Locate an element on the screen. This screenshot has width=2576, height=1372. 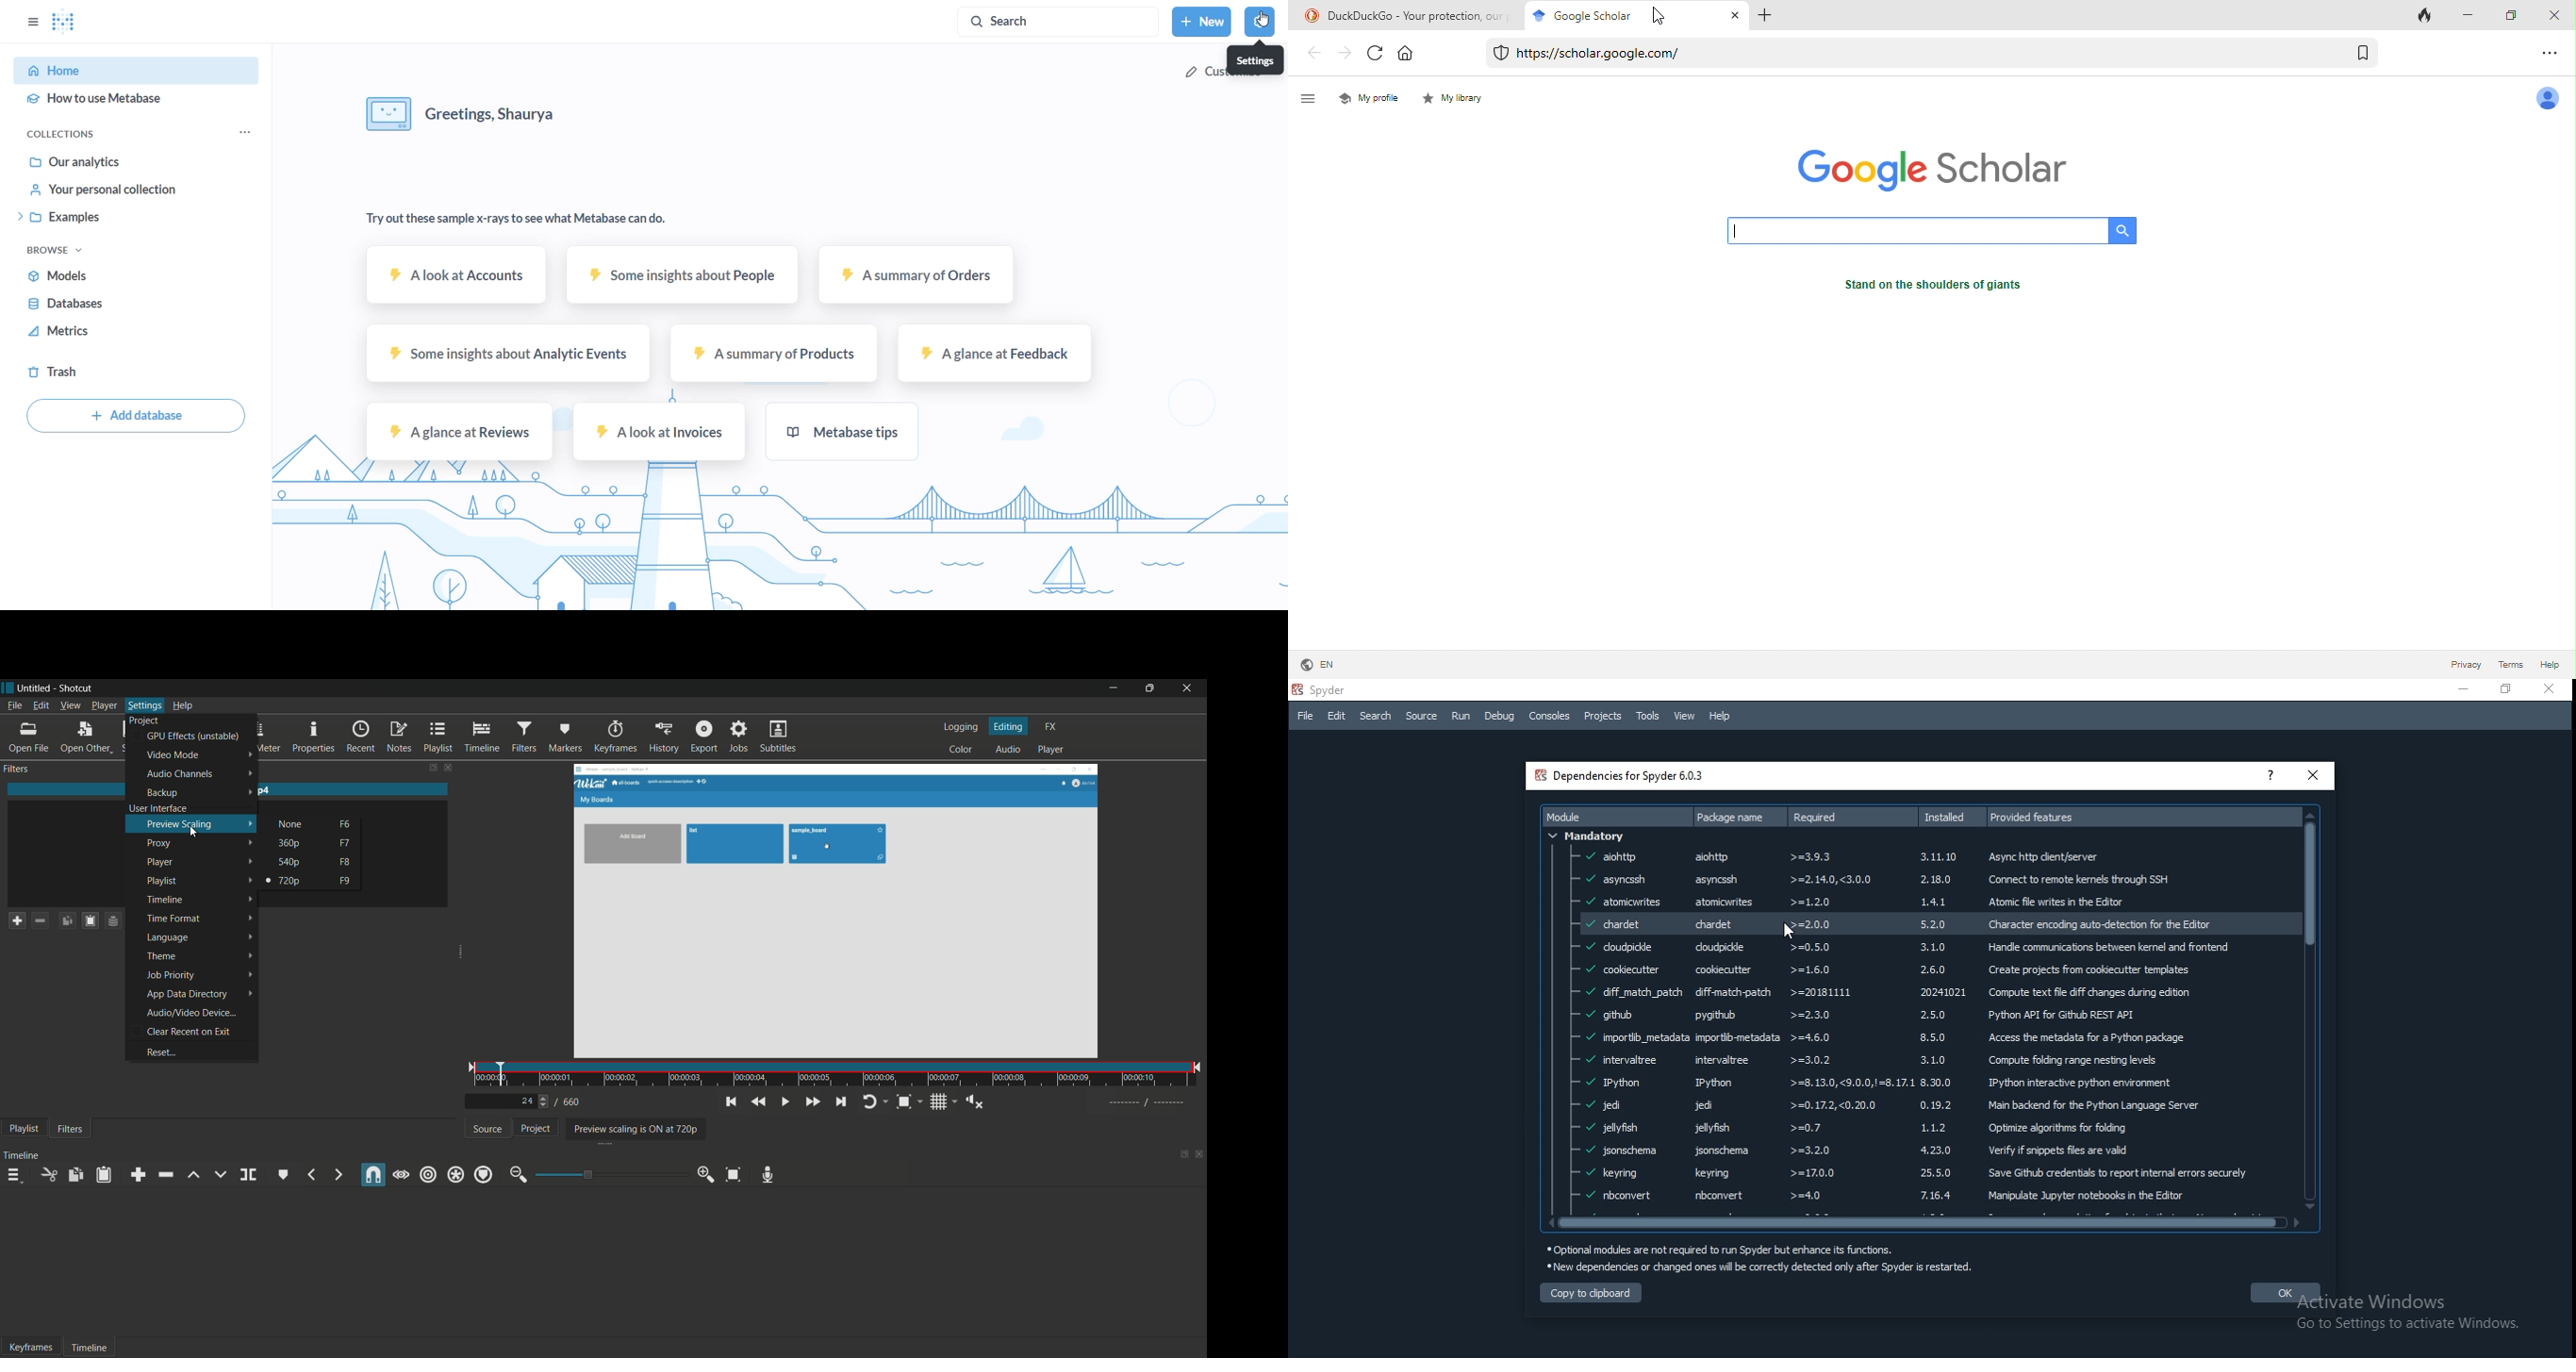
View is located at coordinates (1685, 718).